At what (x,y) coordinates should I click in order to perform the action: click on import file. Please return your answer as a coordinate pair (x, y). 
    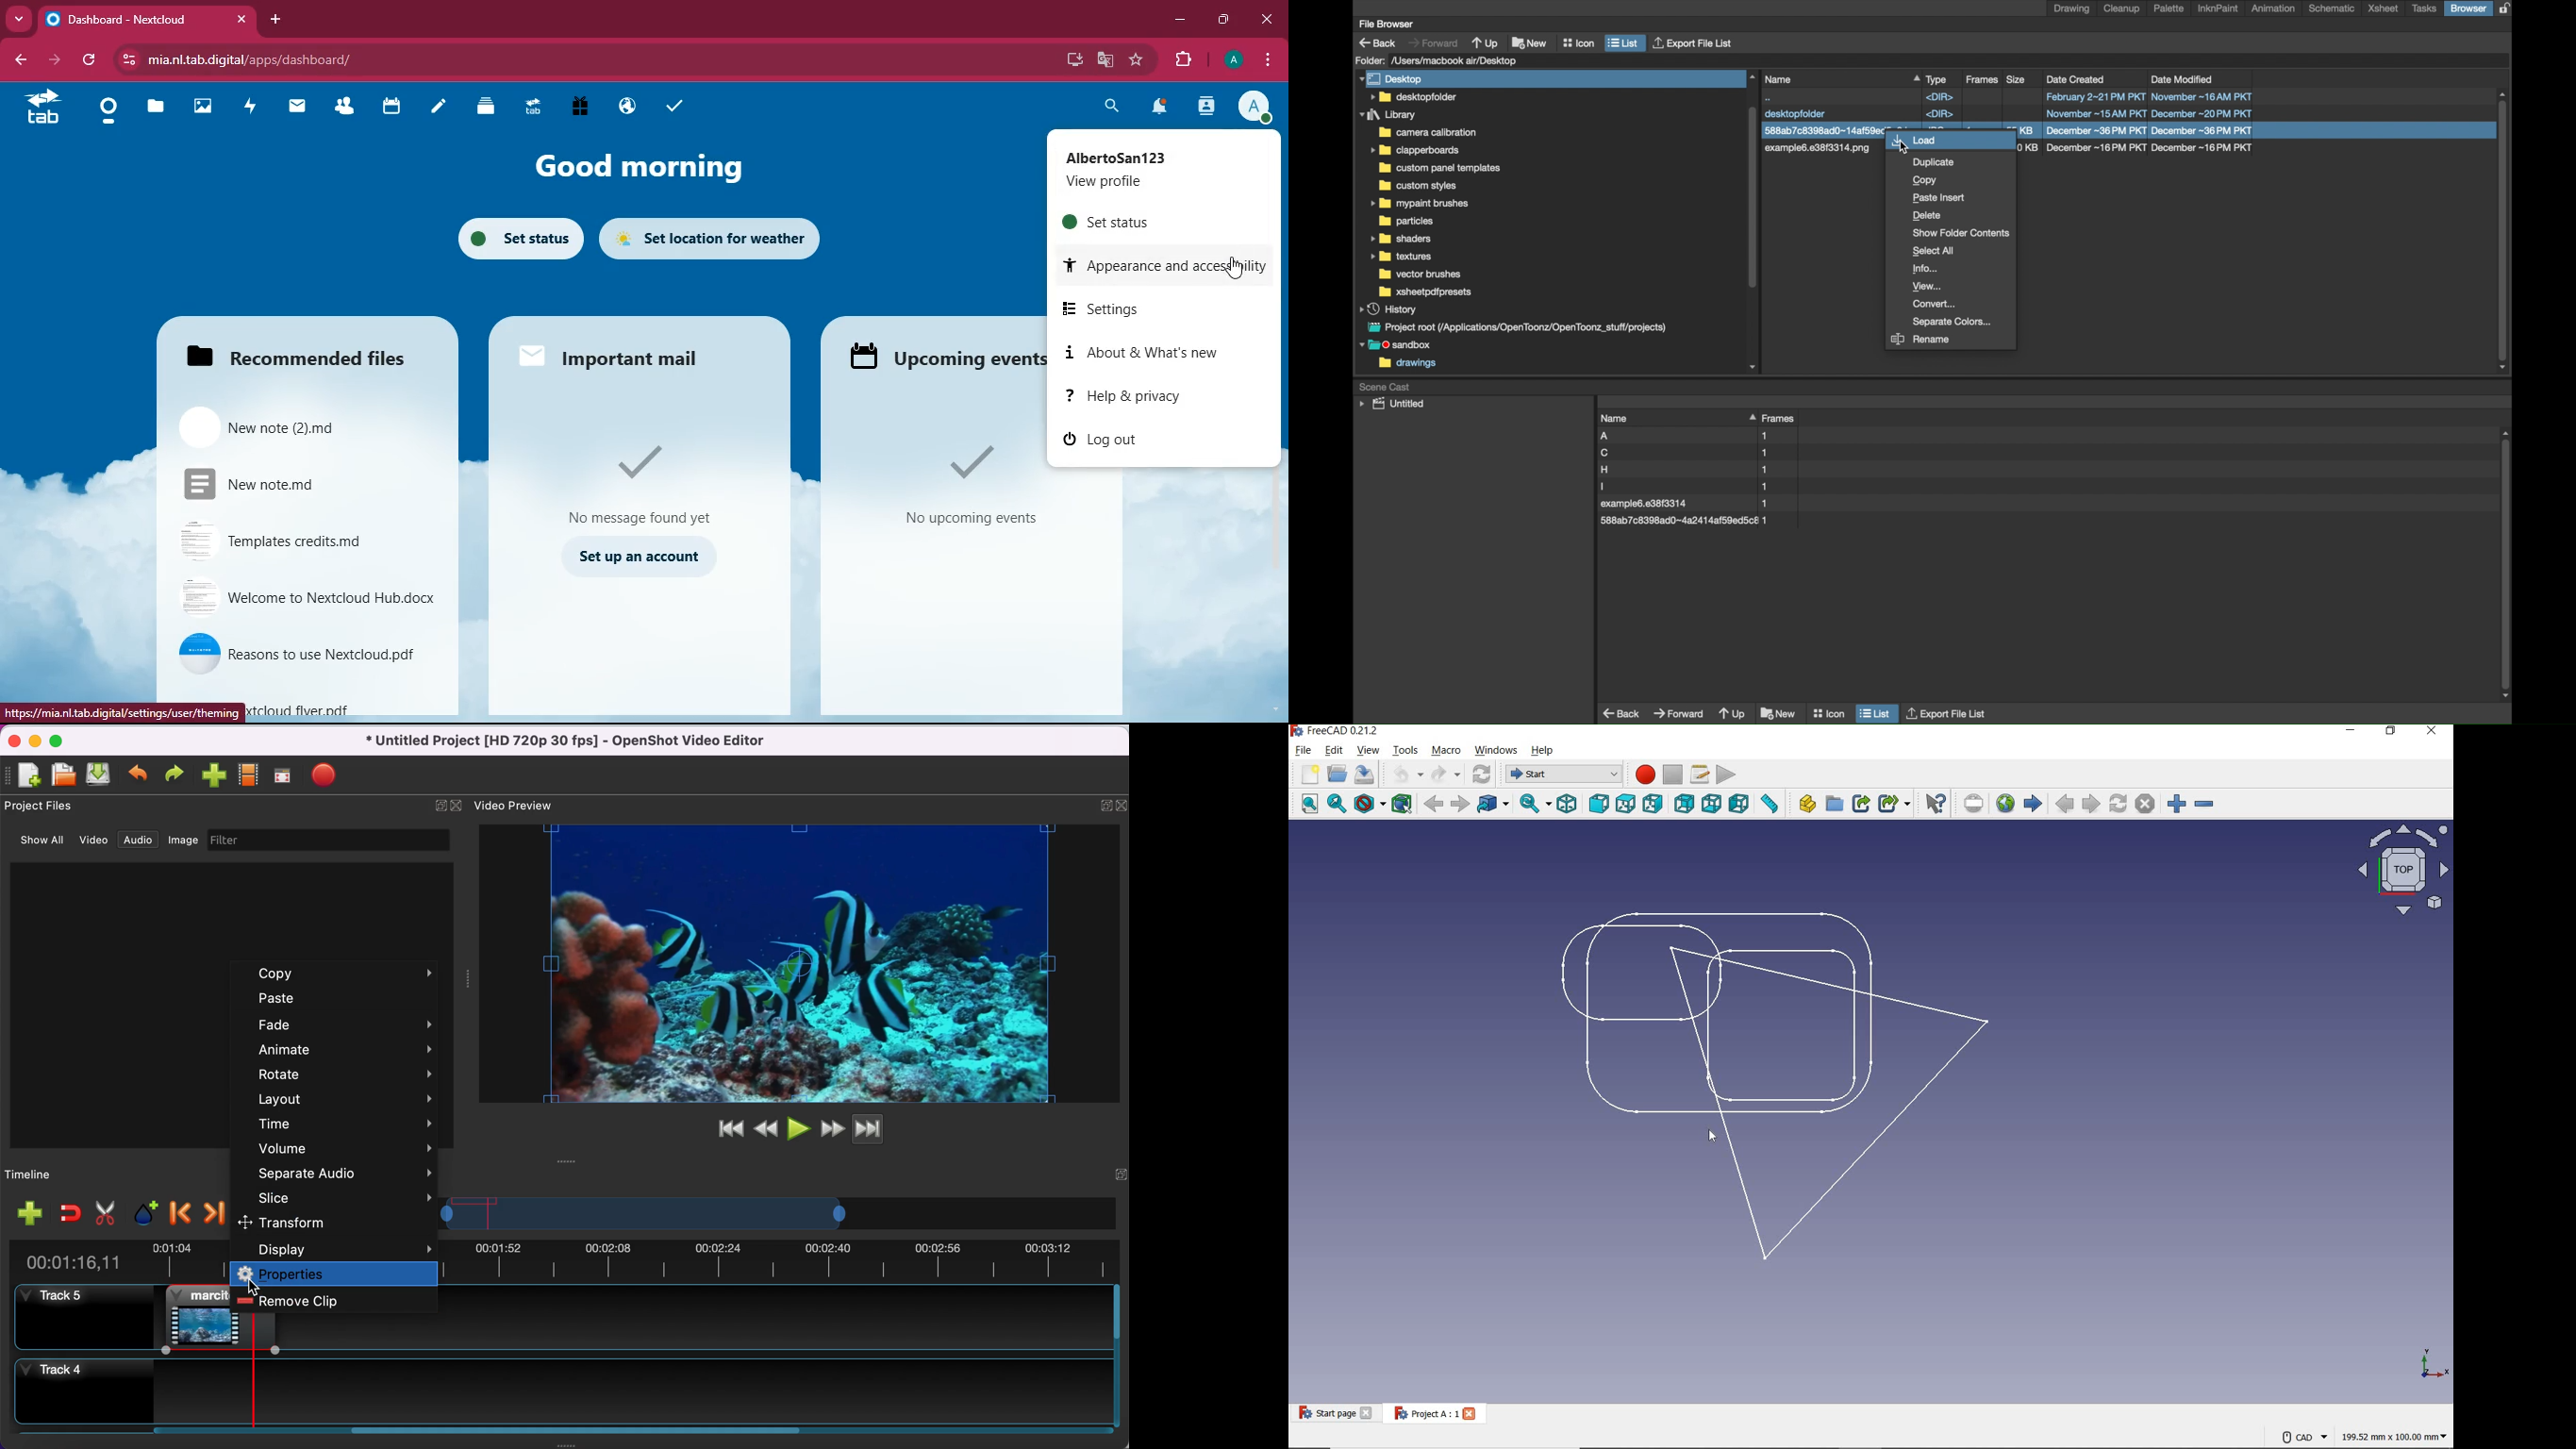
    Looking at the image, I should click on (214, 776).